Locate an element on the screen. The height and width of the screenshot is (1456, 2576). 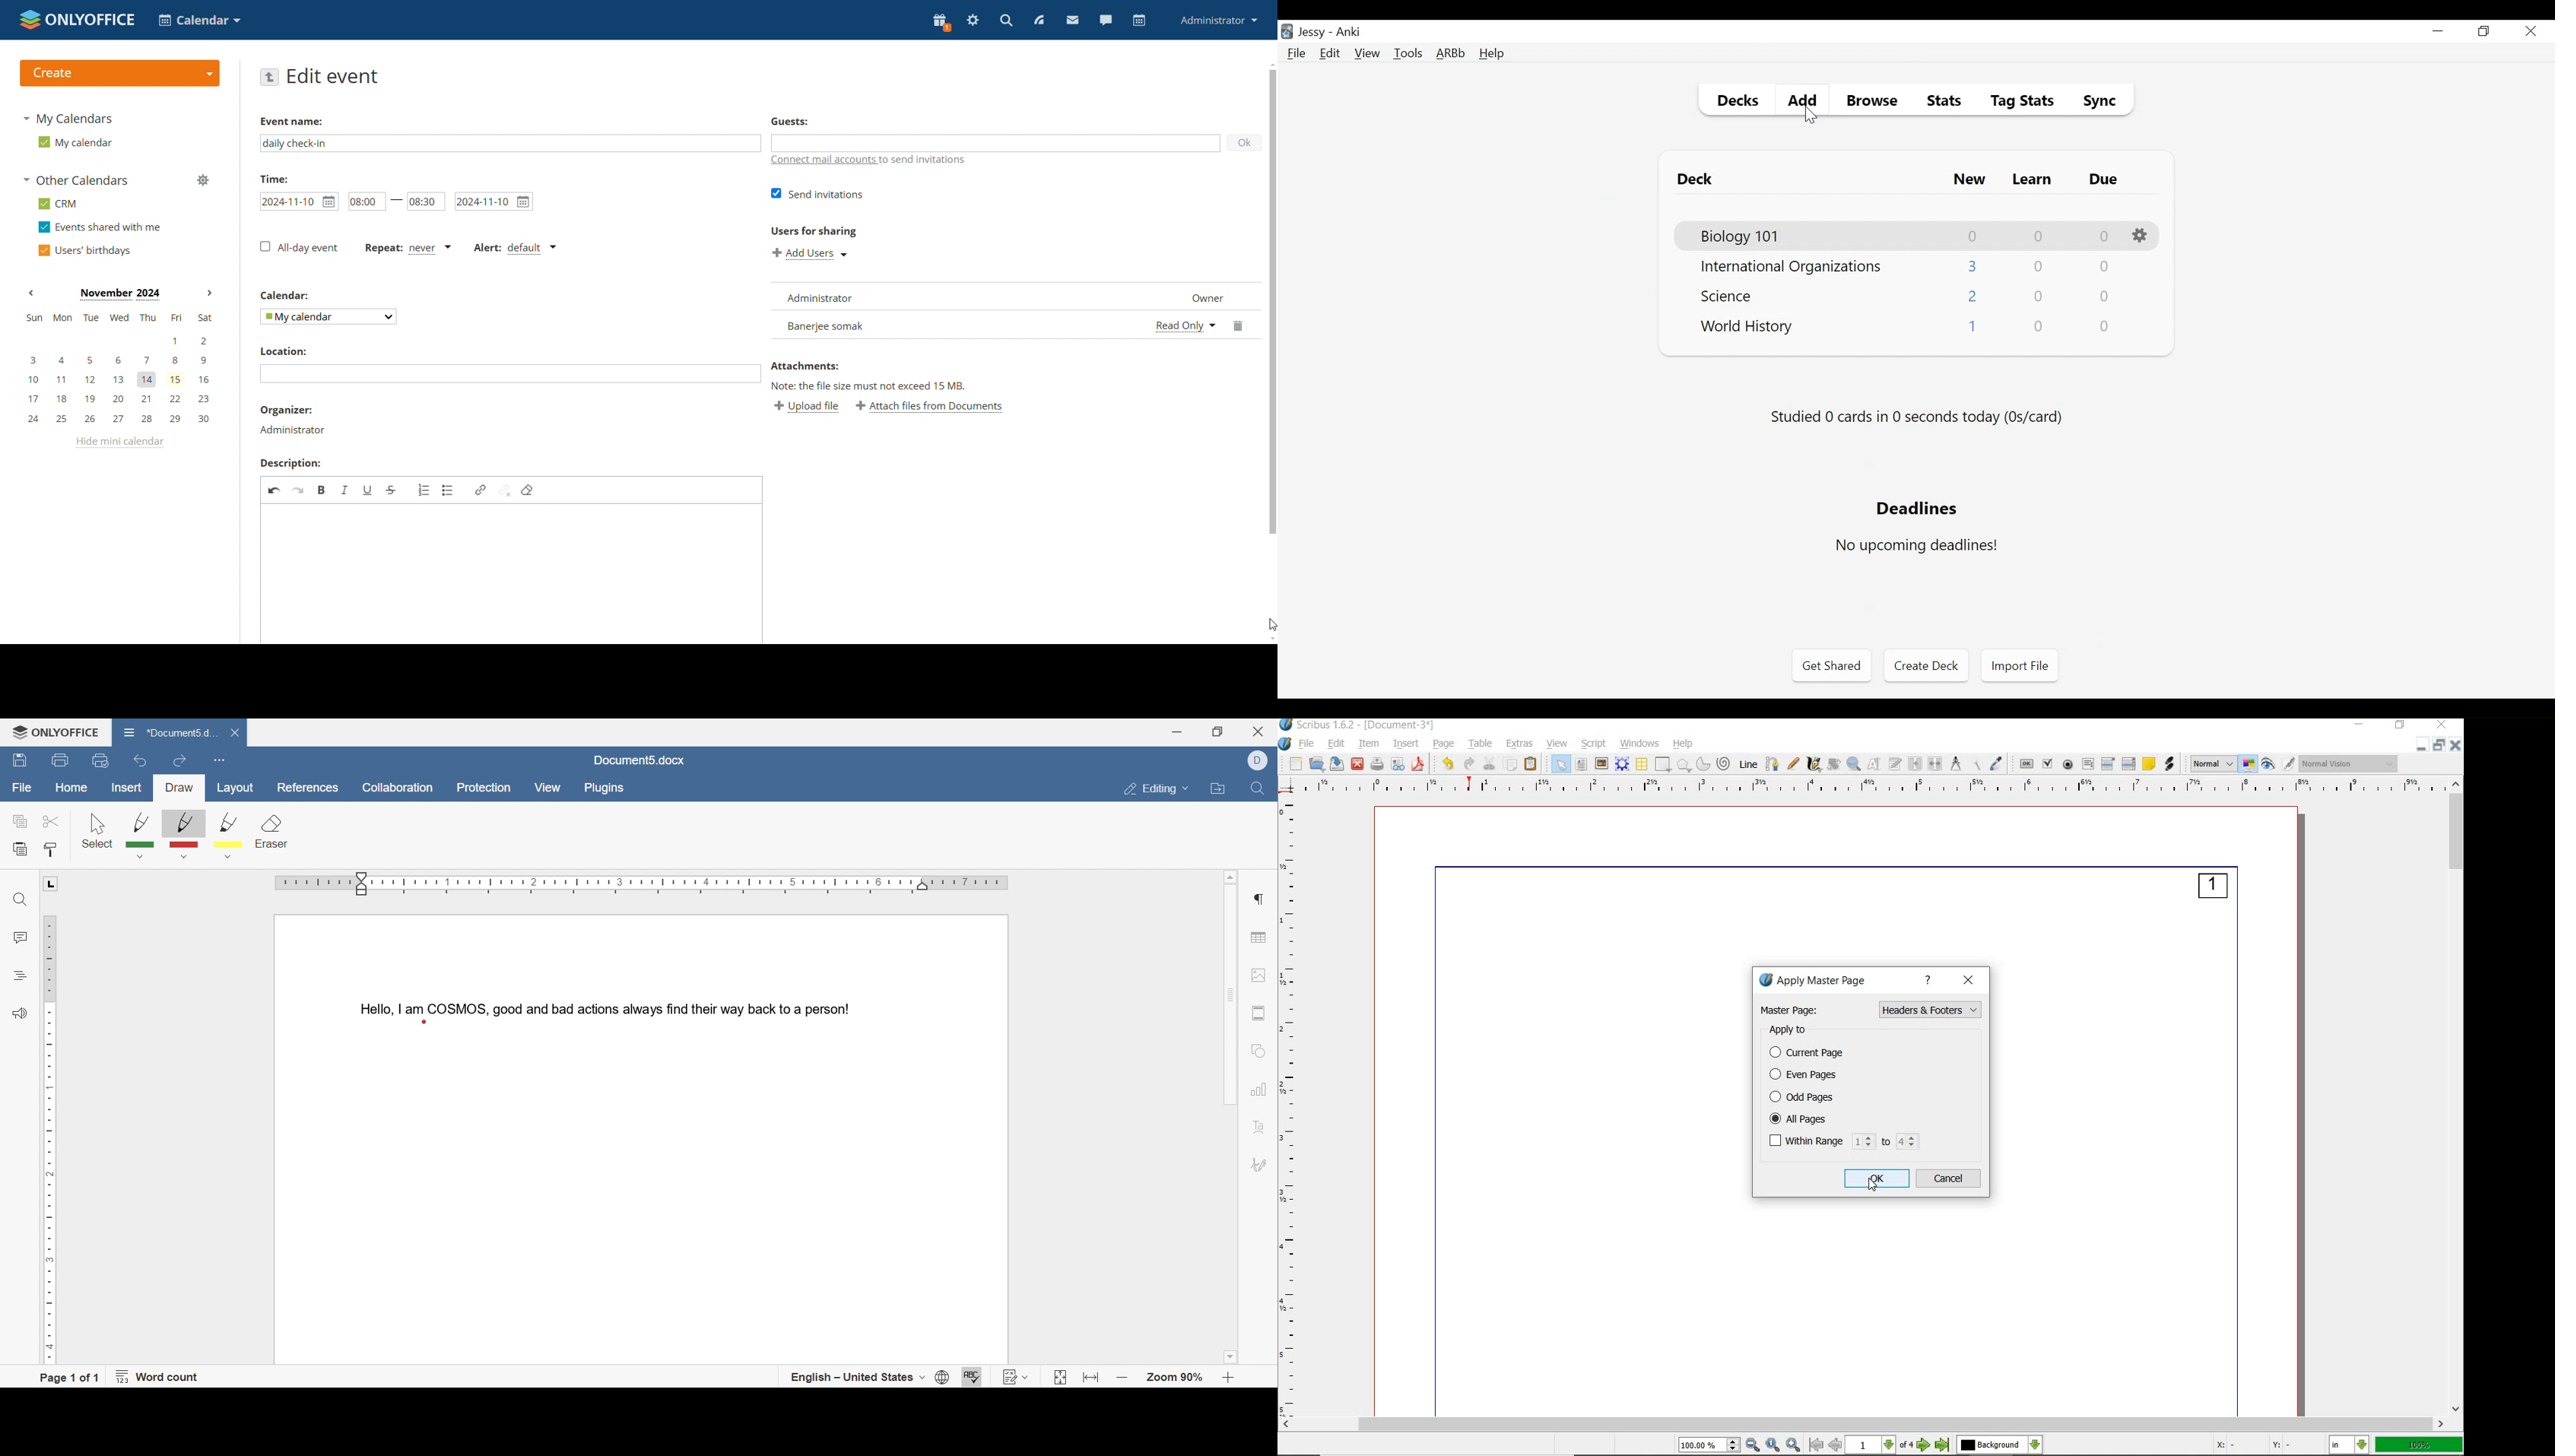
Anki Desktop icon is located at coordinates (1287, 32).